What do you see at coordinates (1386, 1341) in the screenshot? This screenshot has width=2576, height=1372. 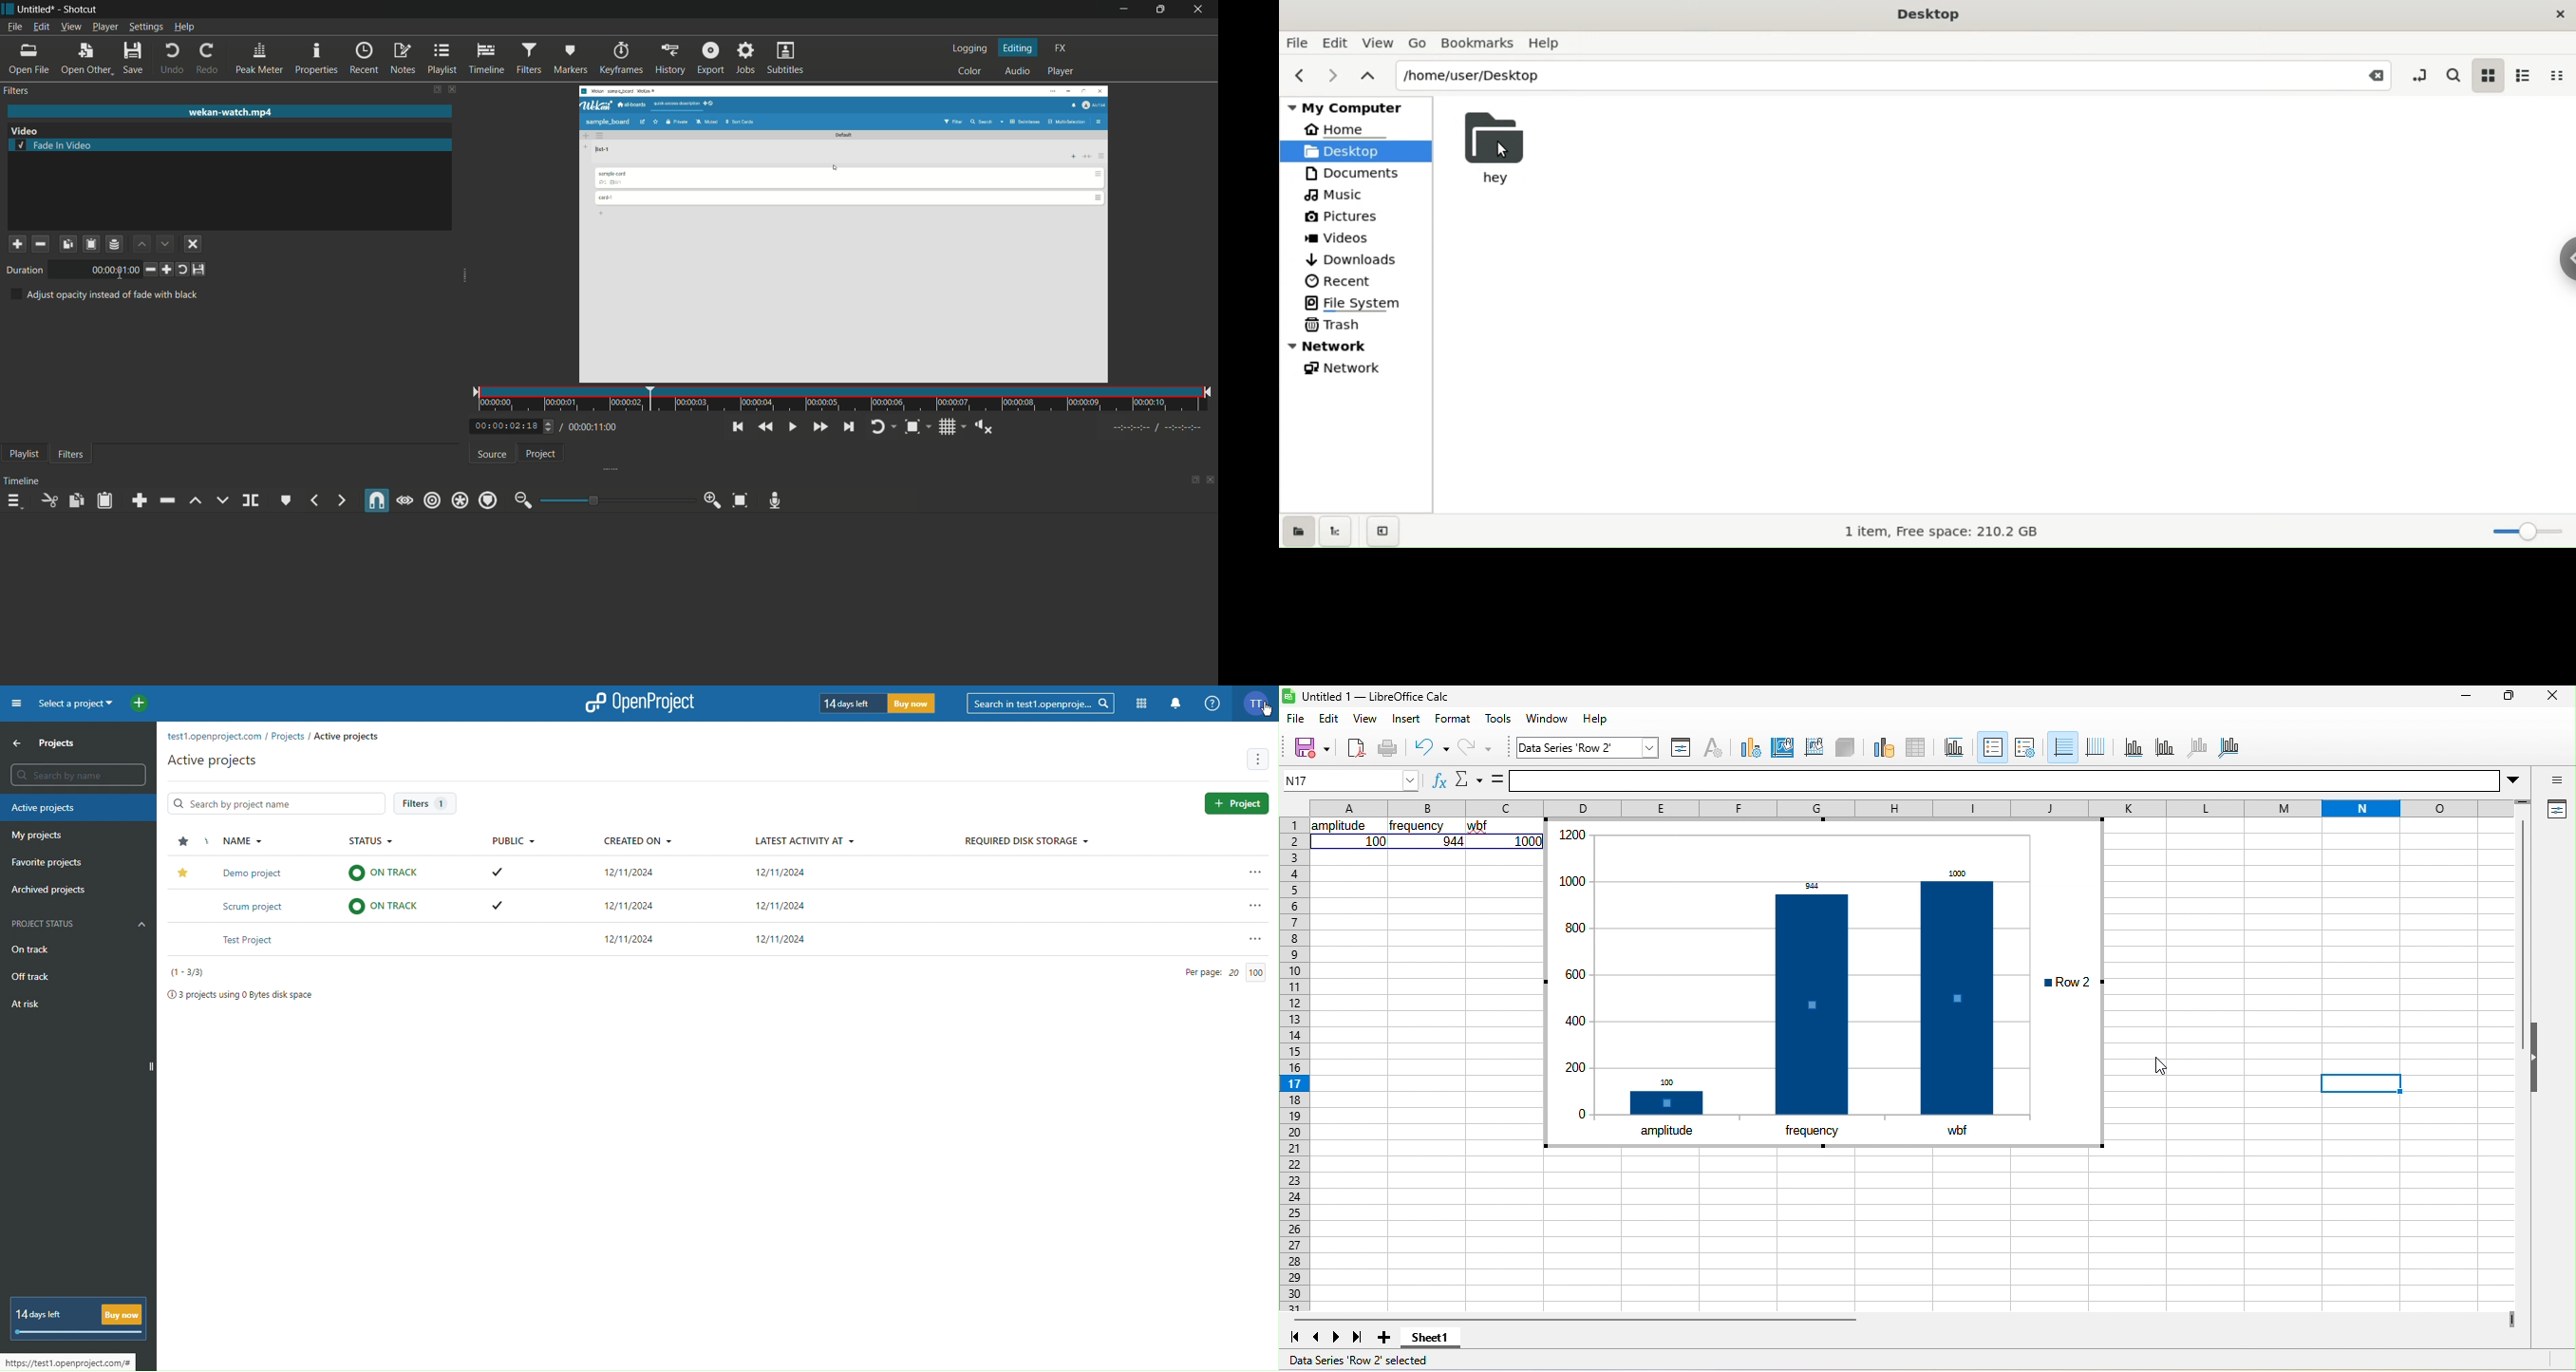 I see `add sheet` at bounding box center [1386, 1341].